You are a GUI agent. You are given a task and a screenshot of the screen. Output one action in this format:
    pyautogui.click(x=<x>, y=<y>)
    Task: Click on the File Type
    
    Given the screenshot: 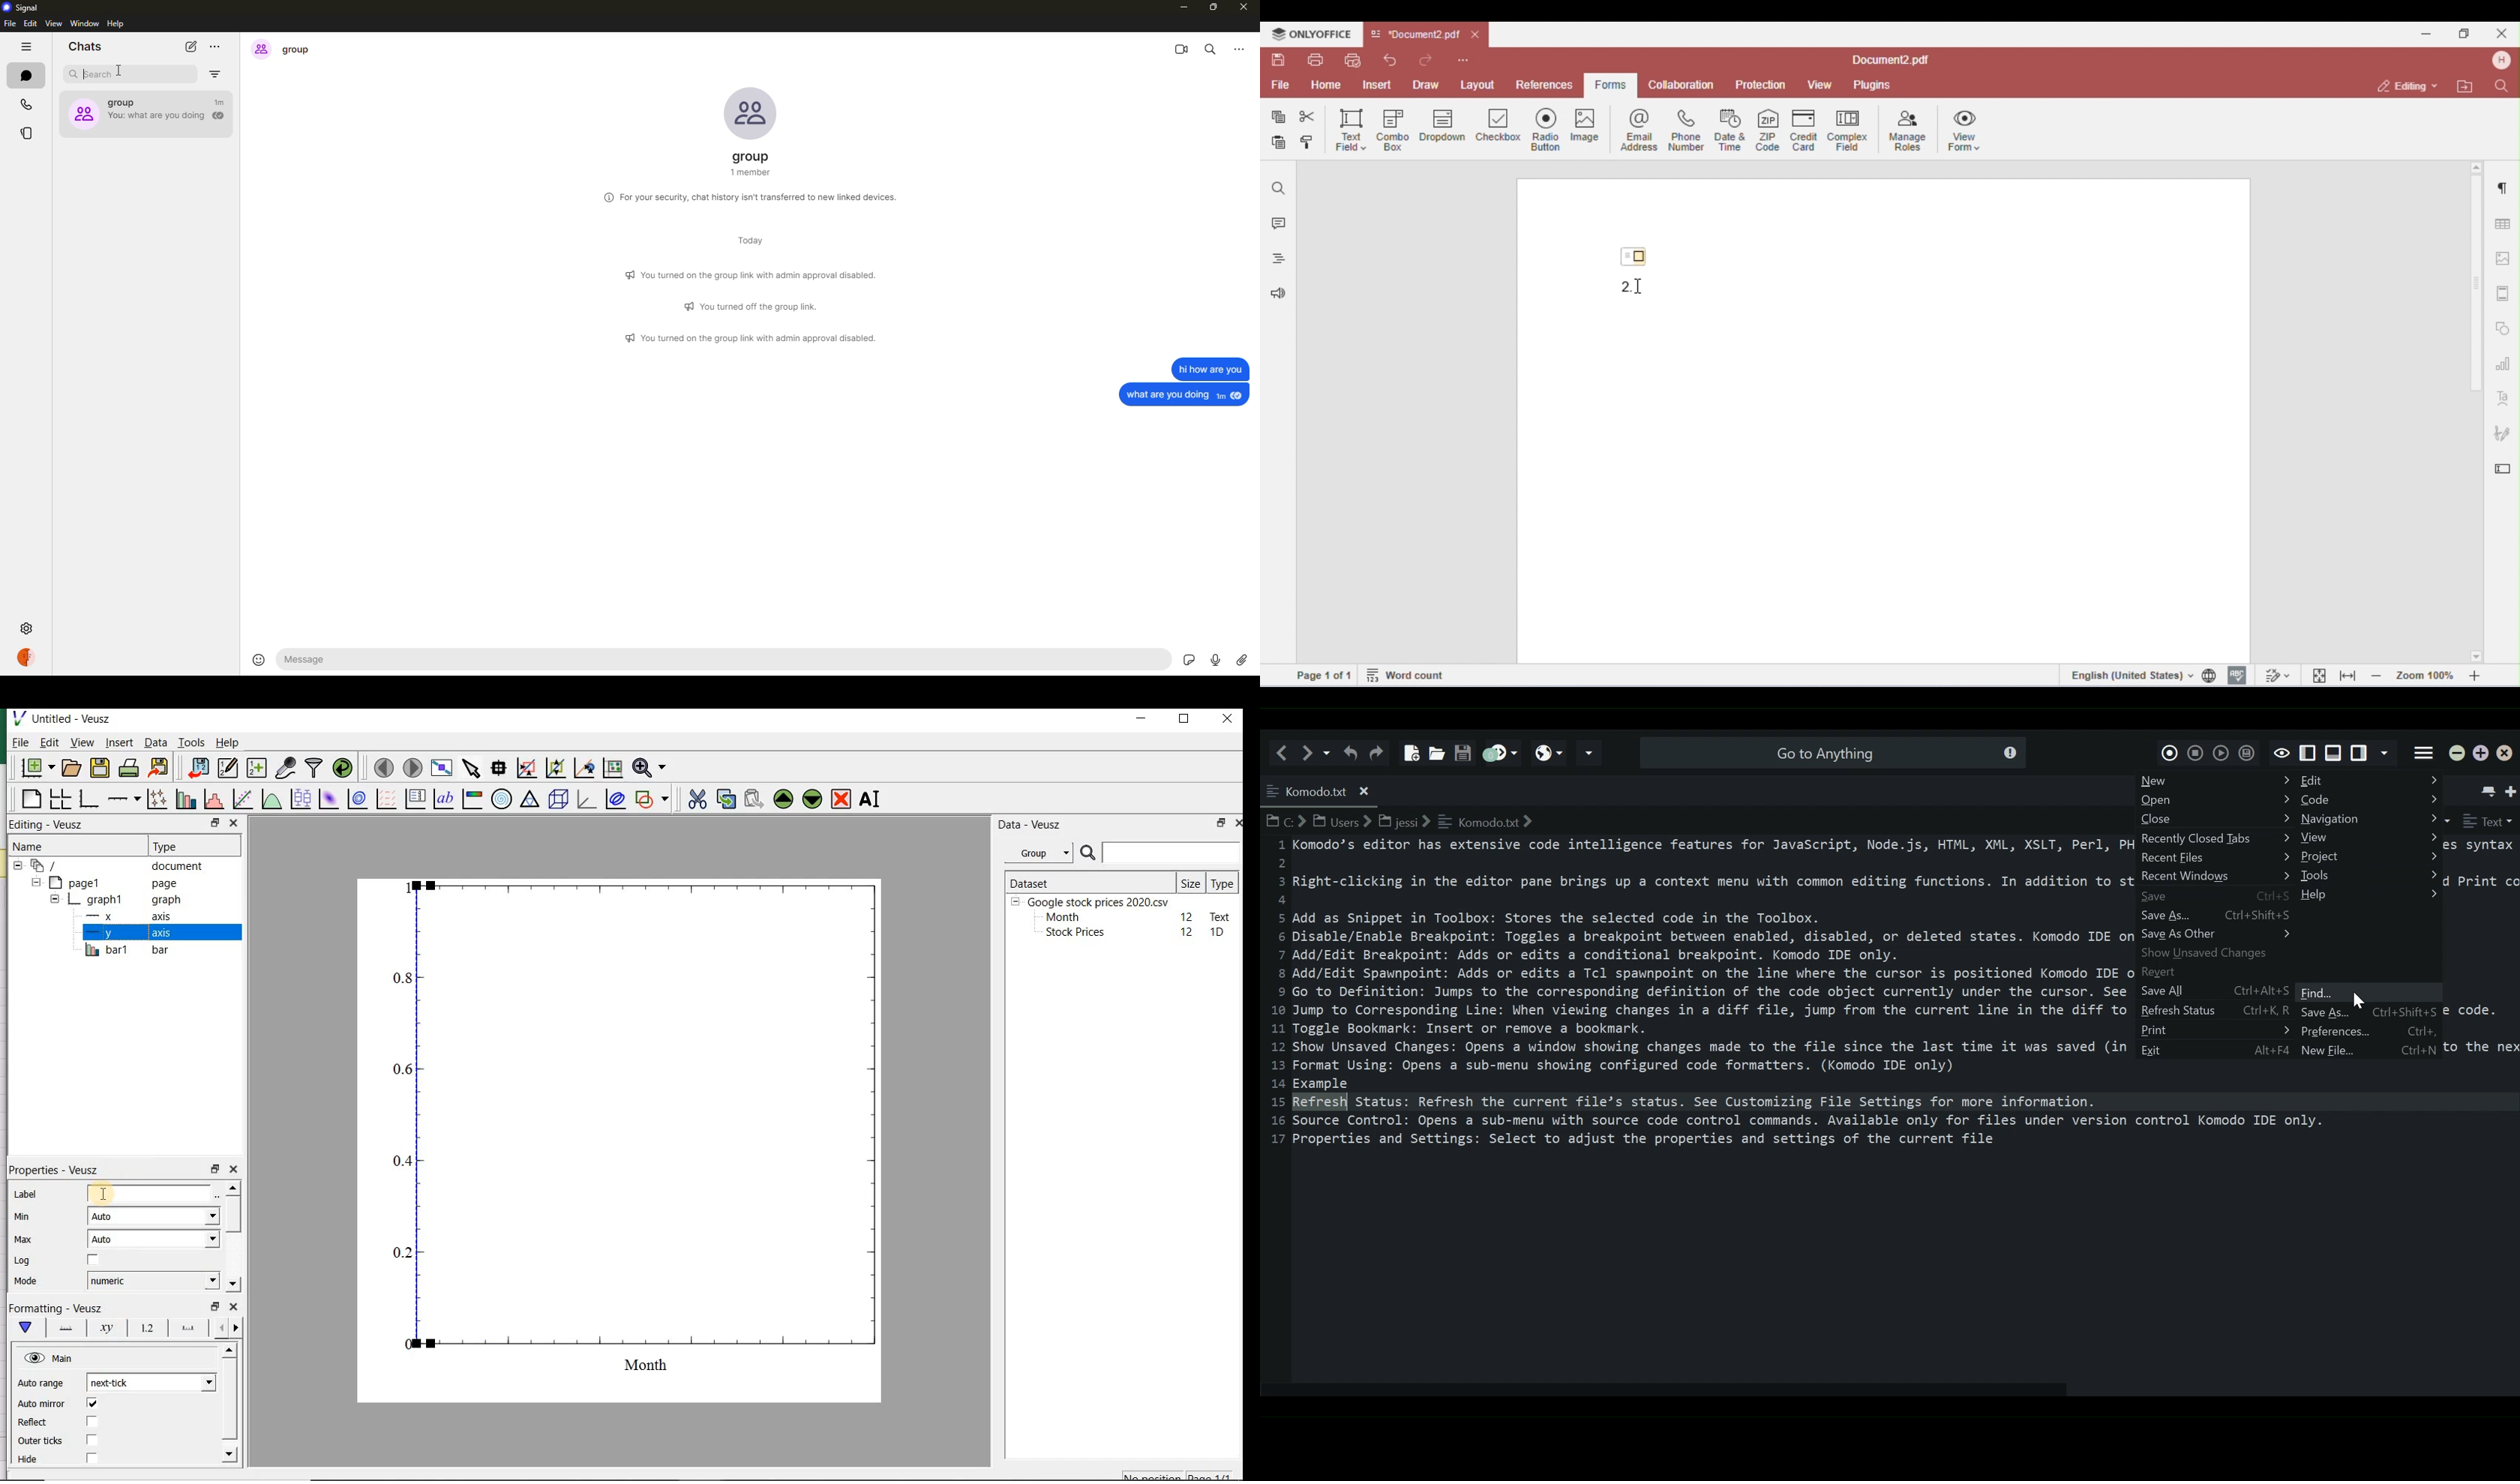 What is the action you would take?
    pyautogui.click(x=2488, y=821)
    